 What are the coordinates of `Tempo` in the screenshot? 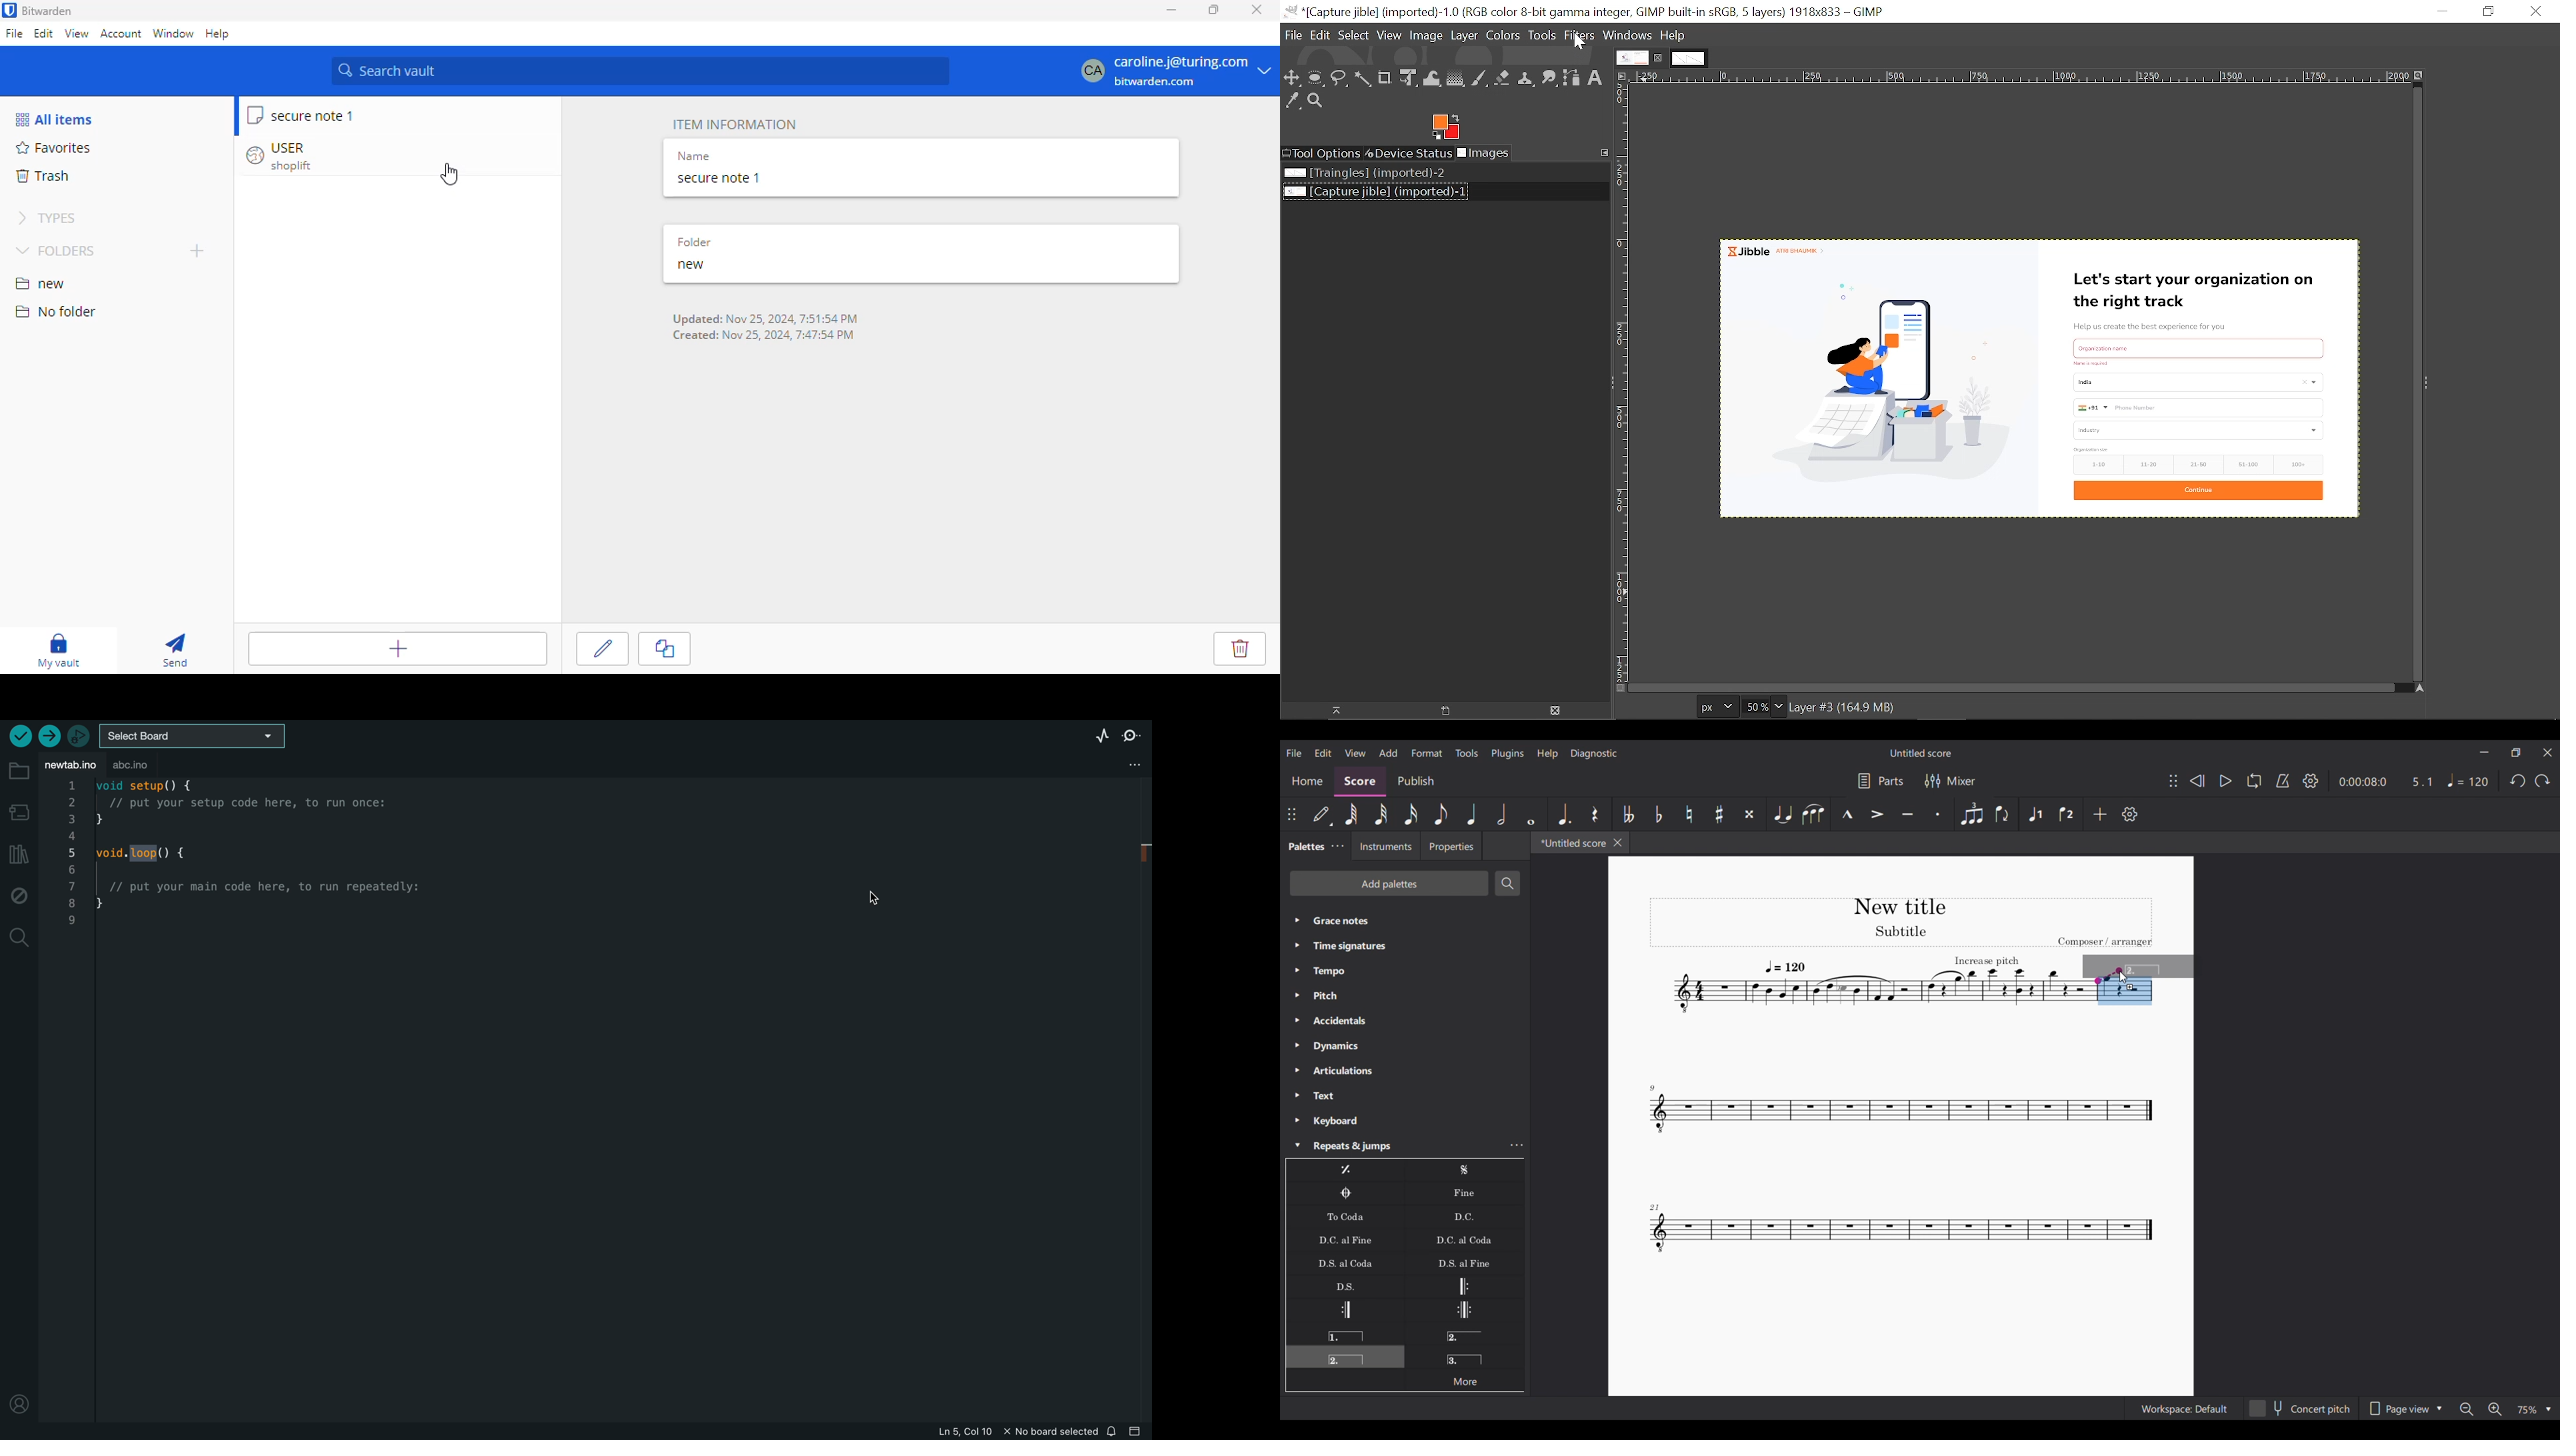 It's located at (2468, 781).